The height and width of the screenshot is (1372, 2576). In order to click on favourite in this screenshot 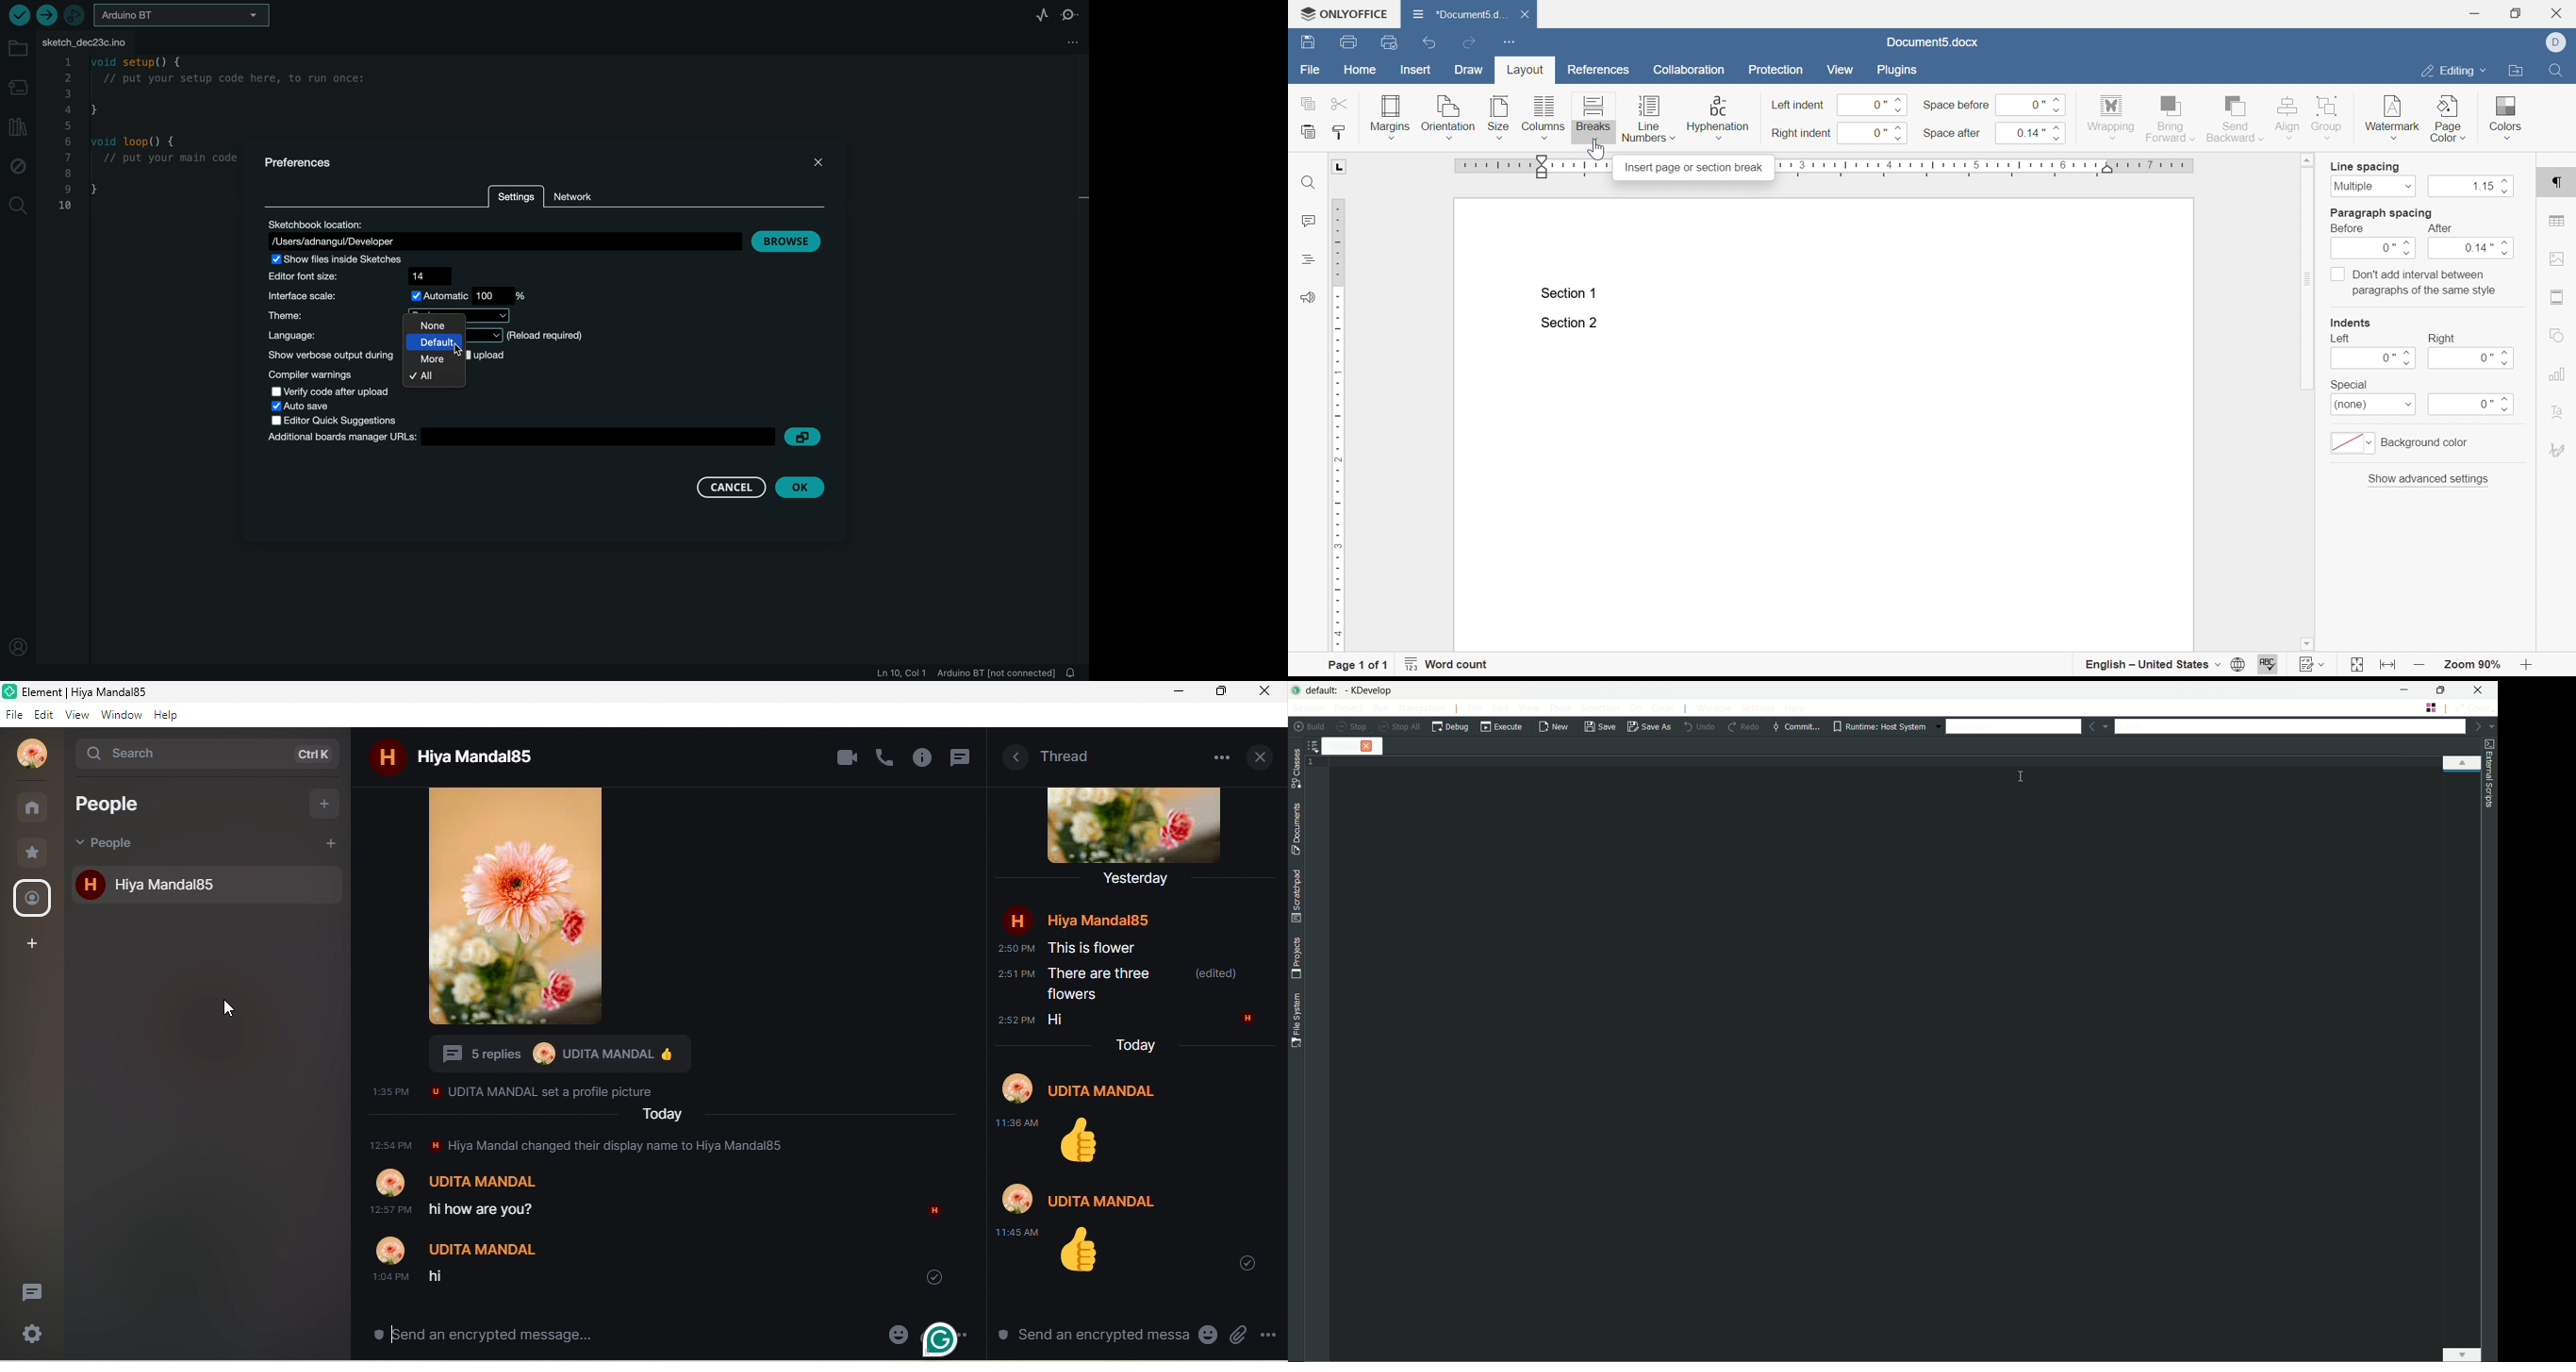, I will do `click(36, 852)`.